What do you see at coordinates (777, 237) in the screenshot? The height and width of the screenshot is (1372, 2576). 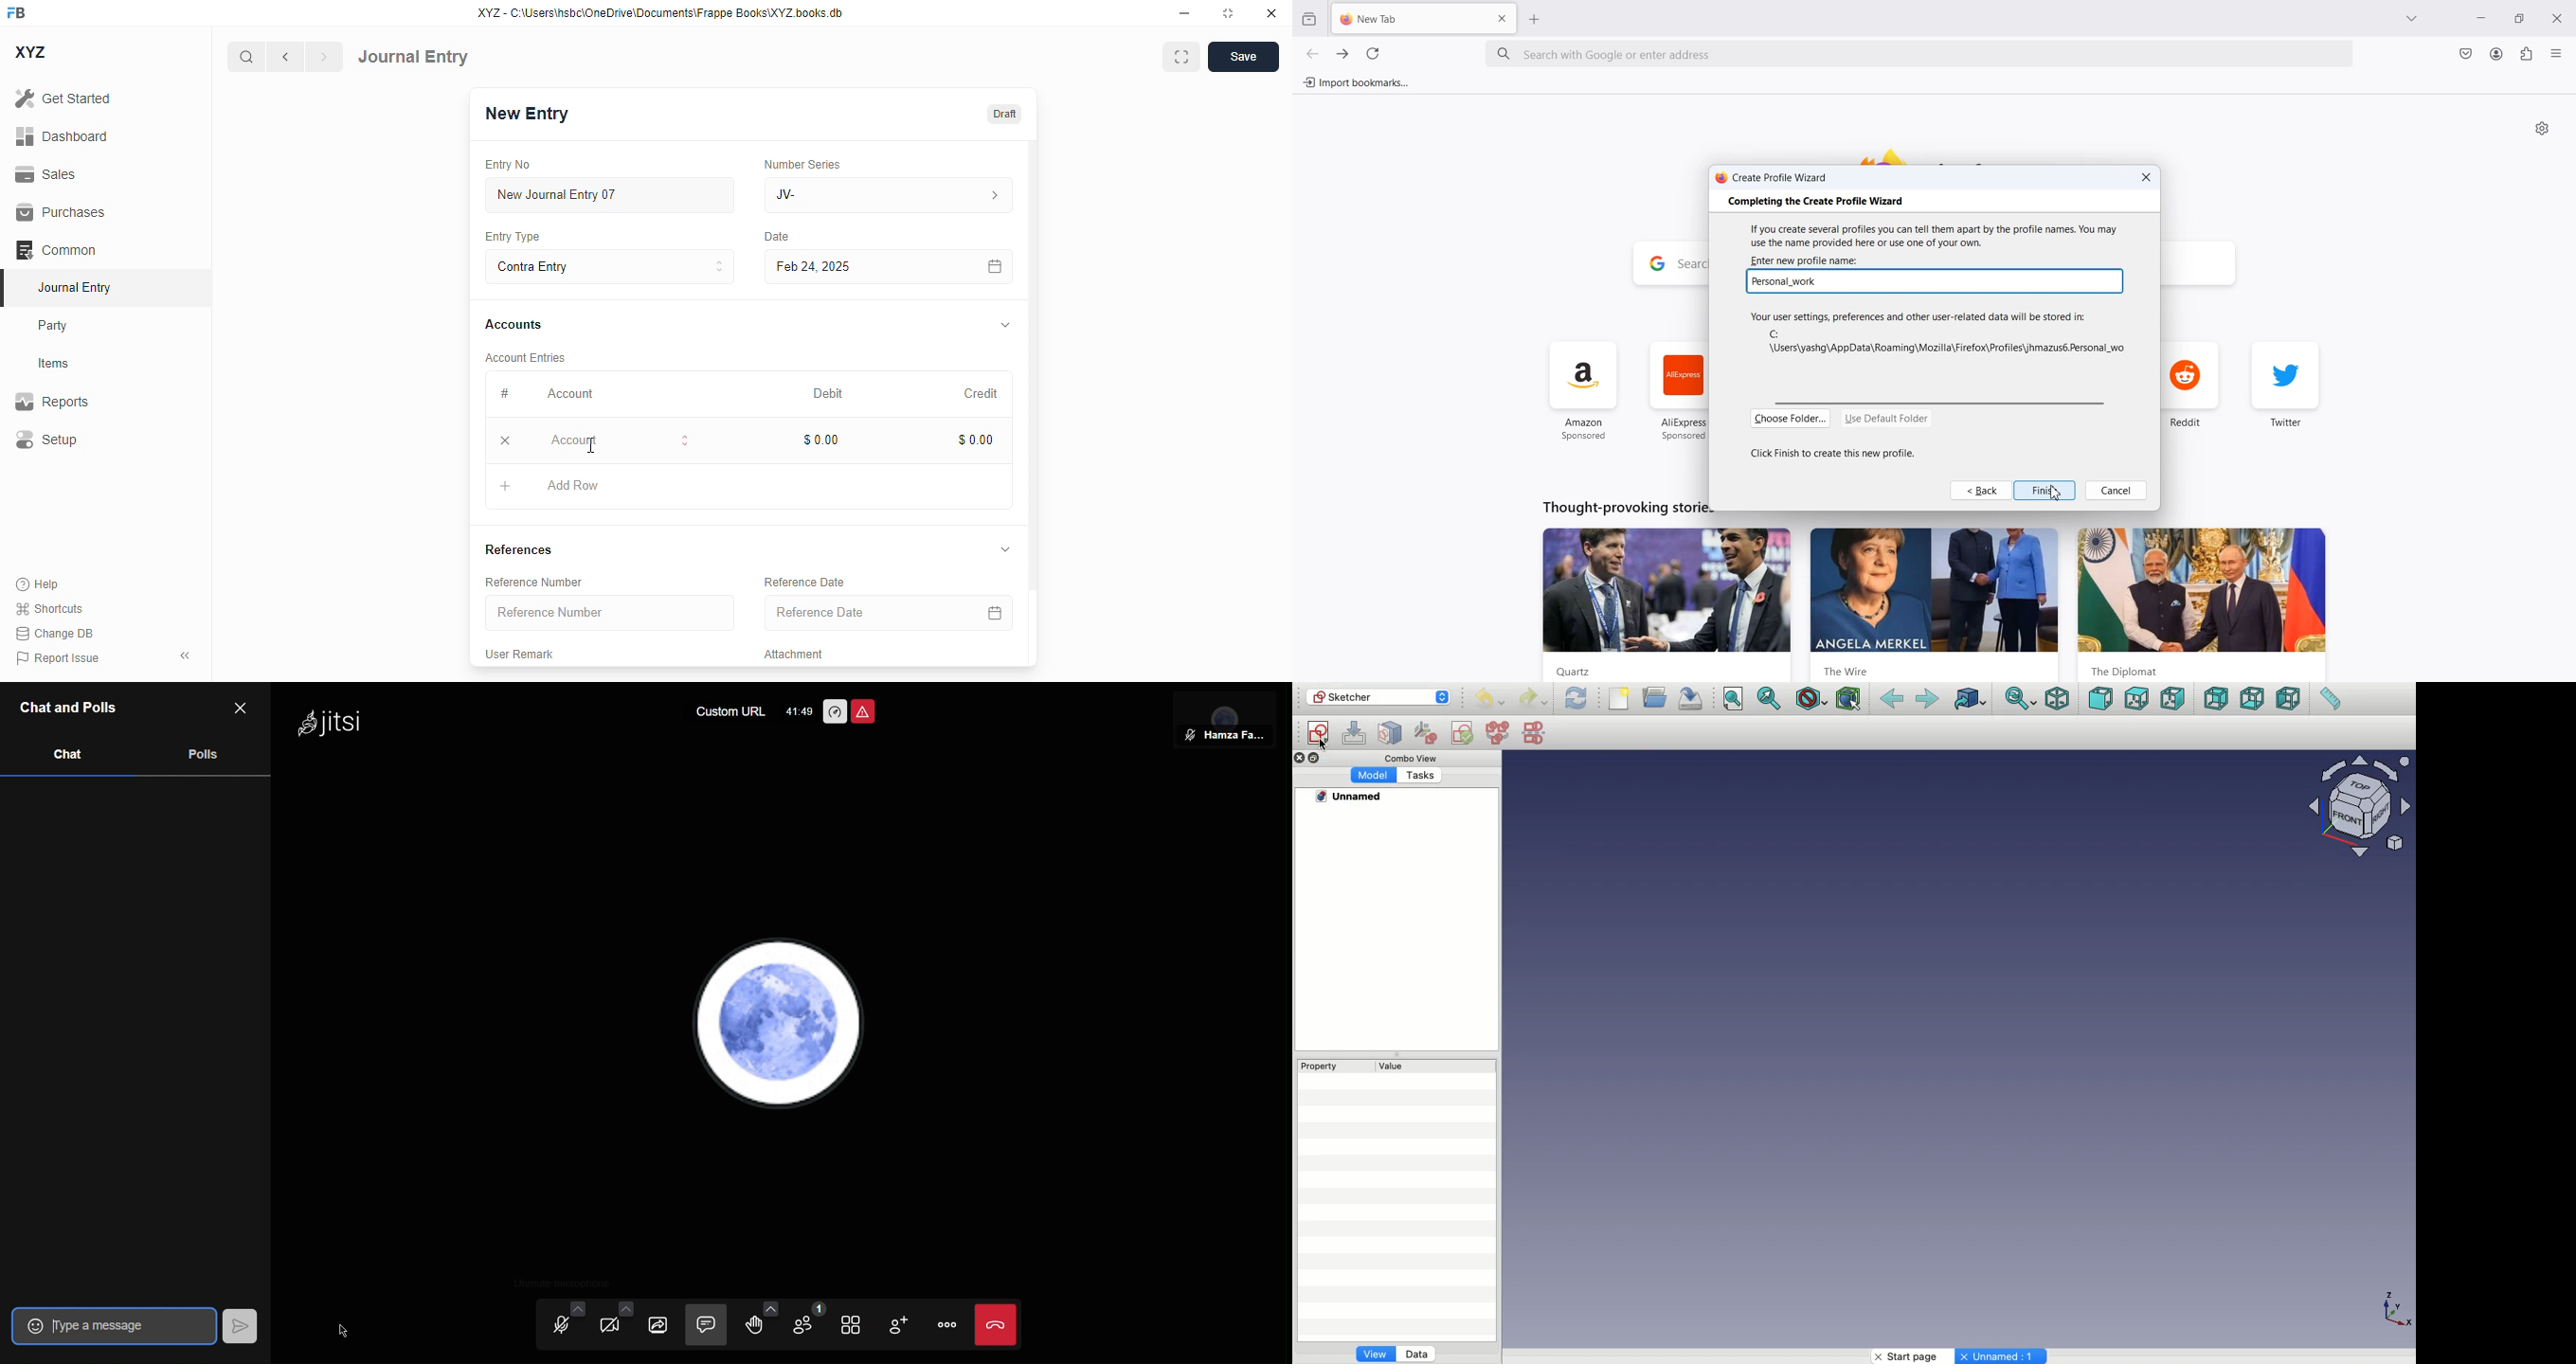 I see `date` at bounding box center [777, 237].